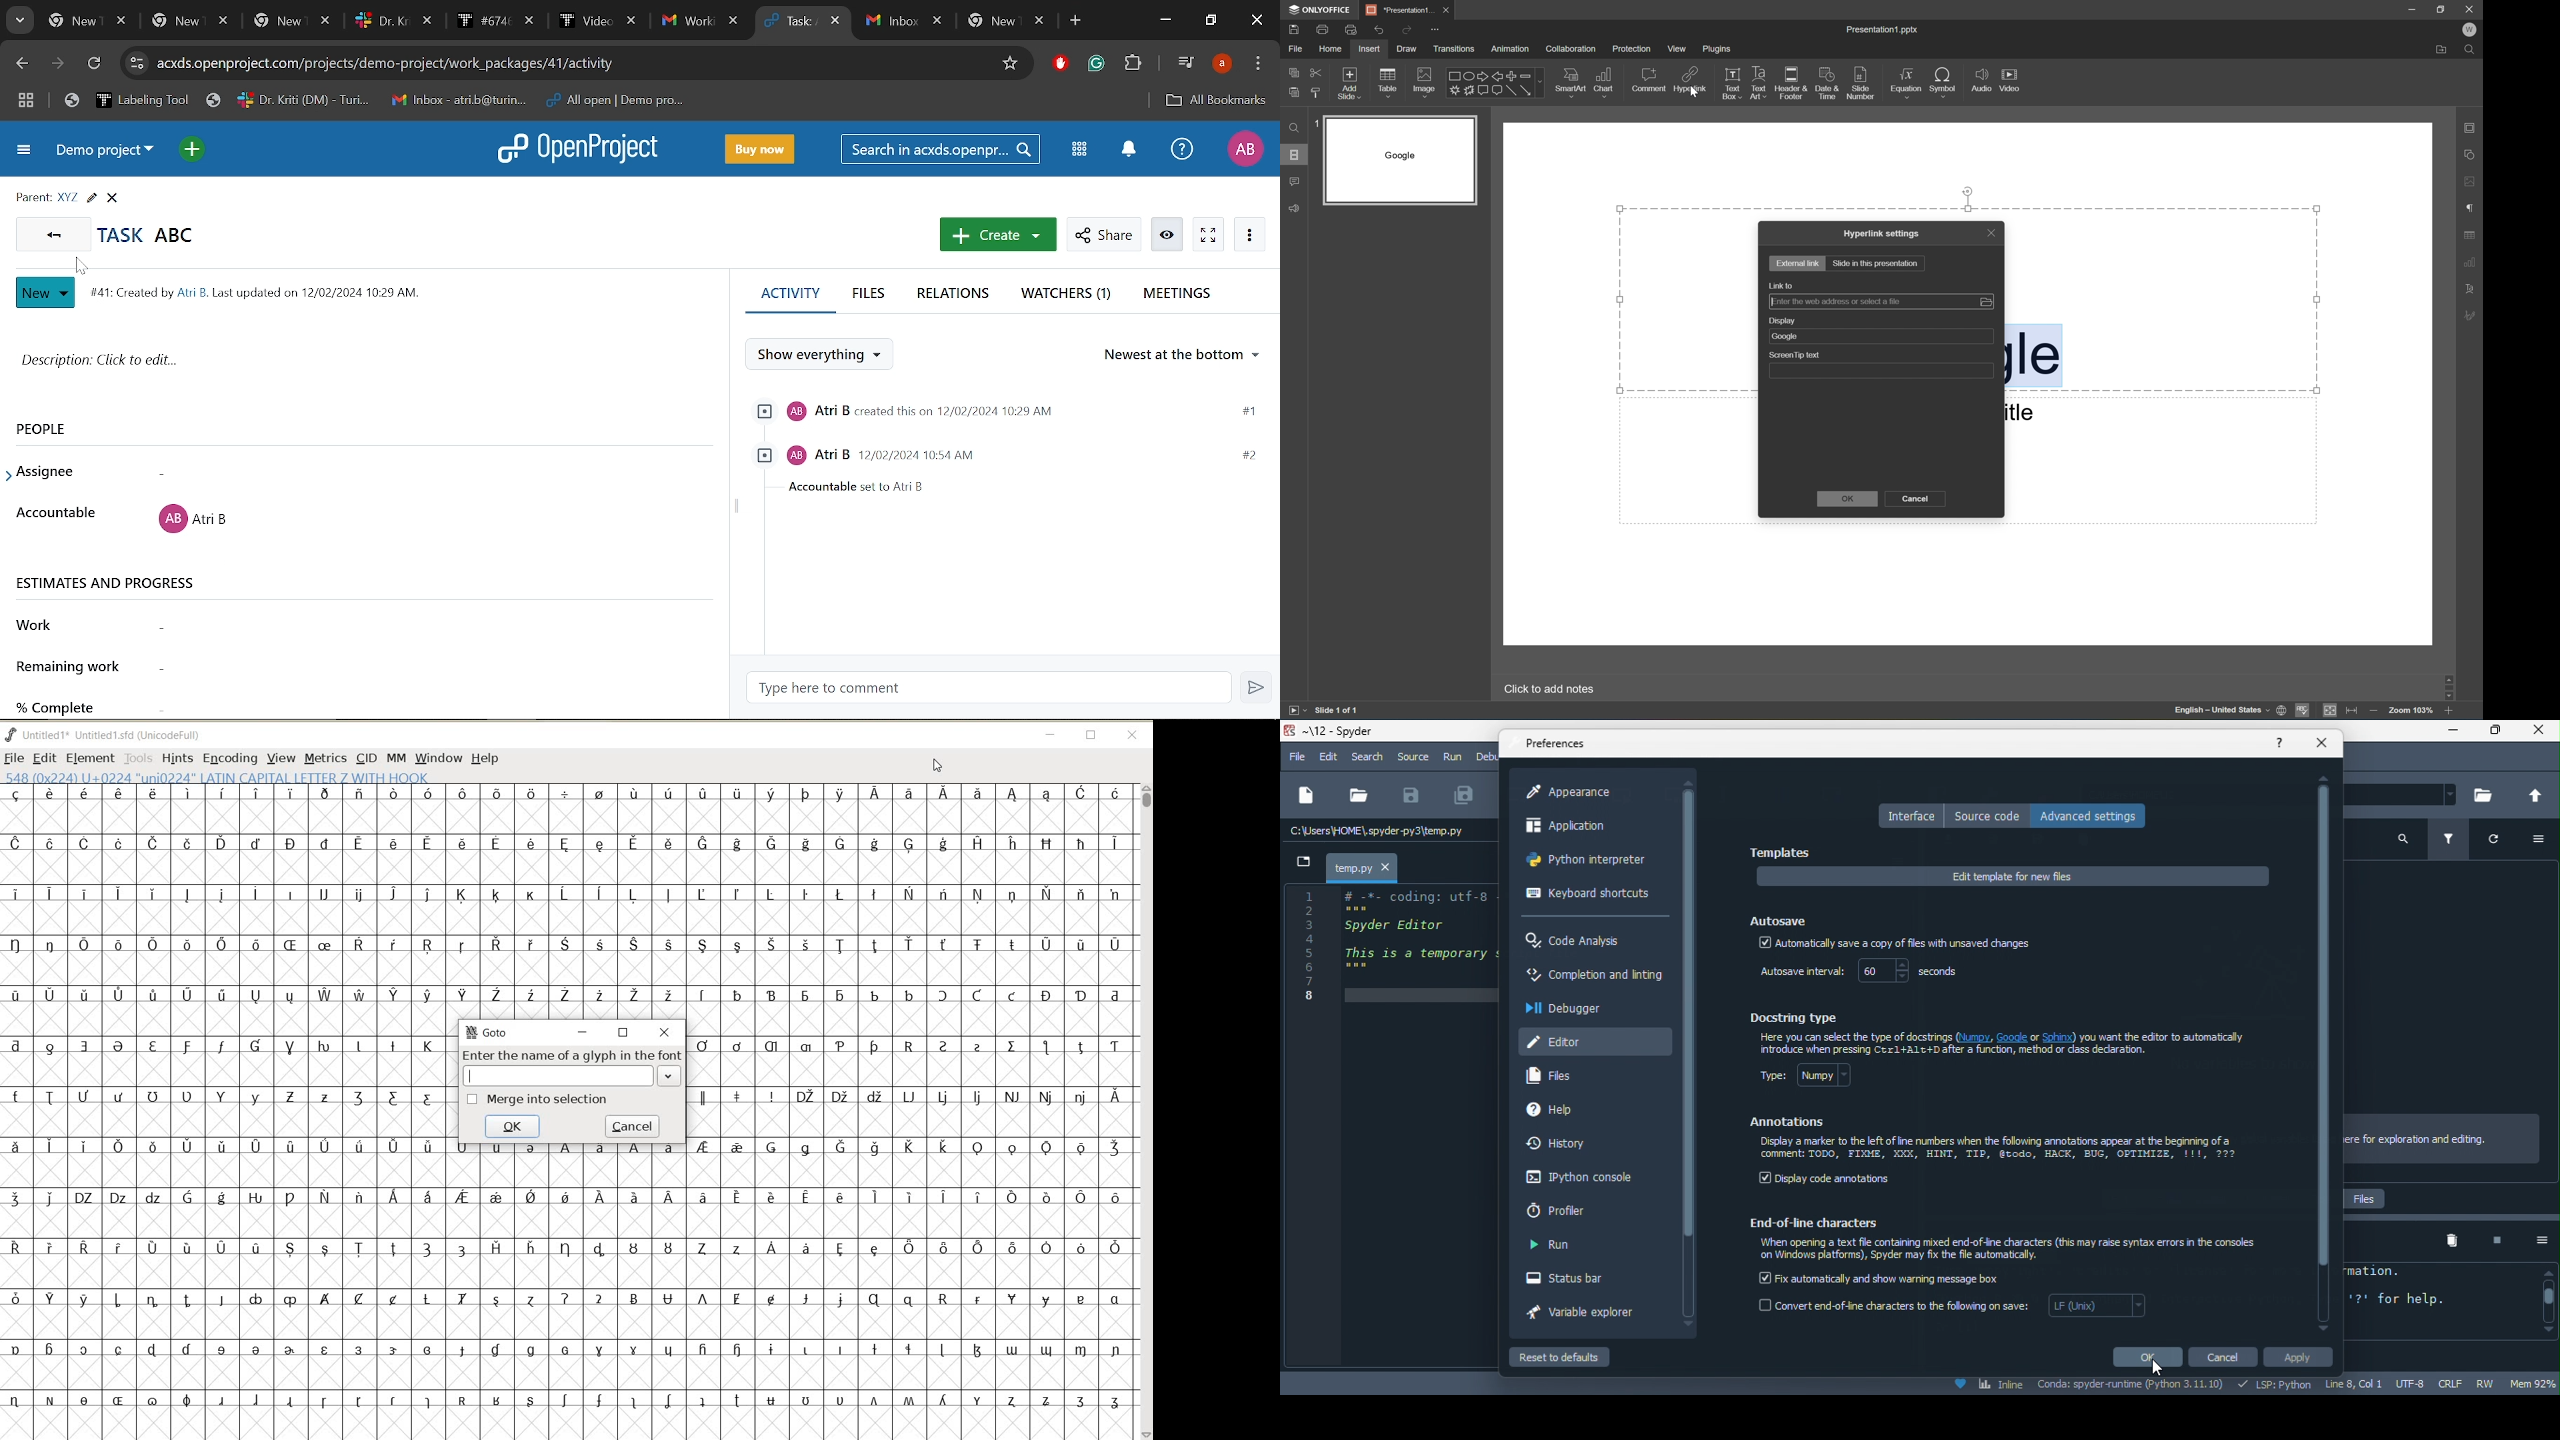  What do you see at coordinates (2282, 711) in the screenshot?
I see `Set document language` at bounding box center [2282, 711].